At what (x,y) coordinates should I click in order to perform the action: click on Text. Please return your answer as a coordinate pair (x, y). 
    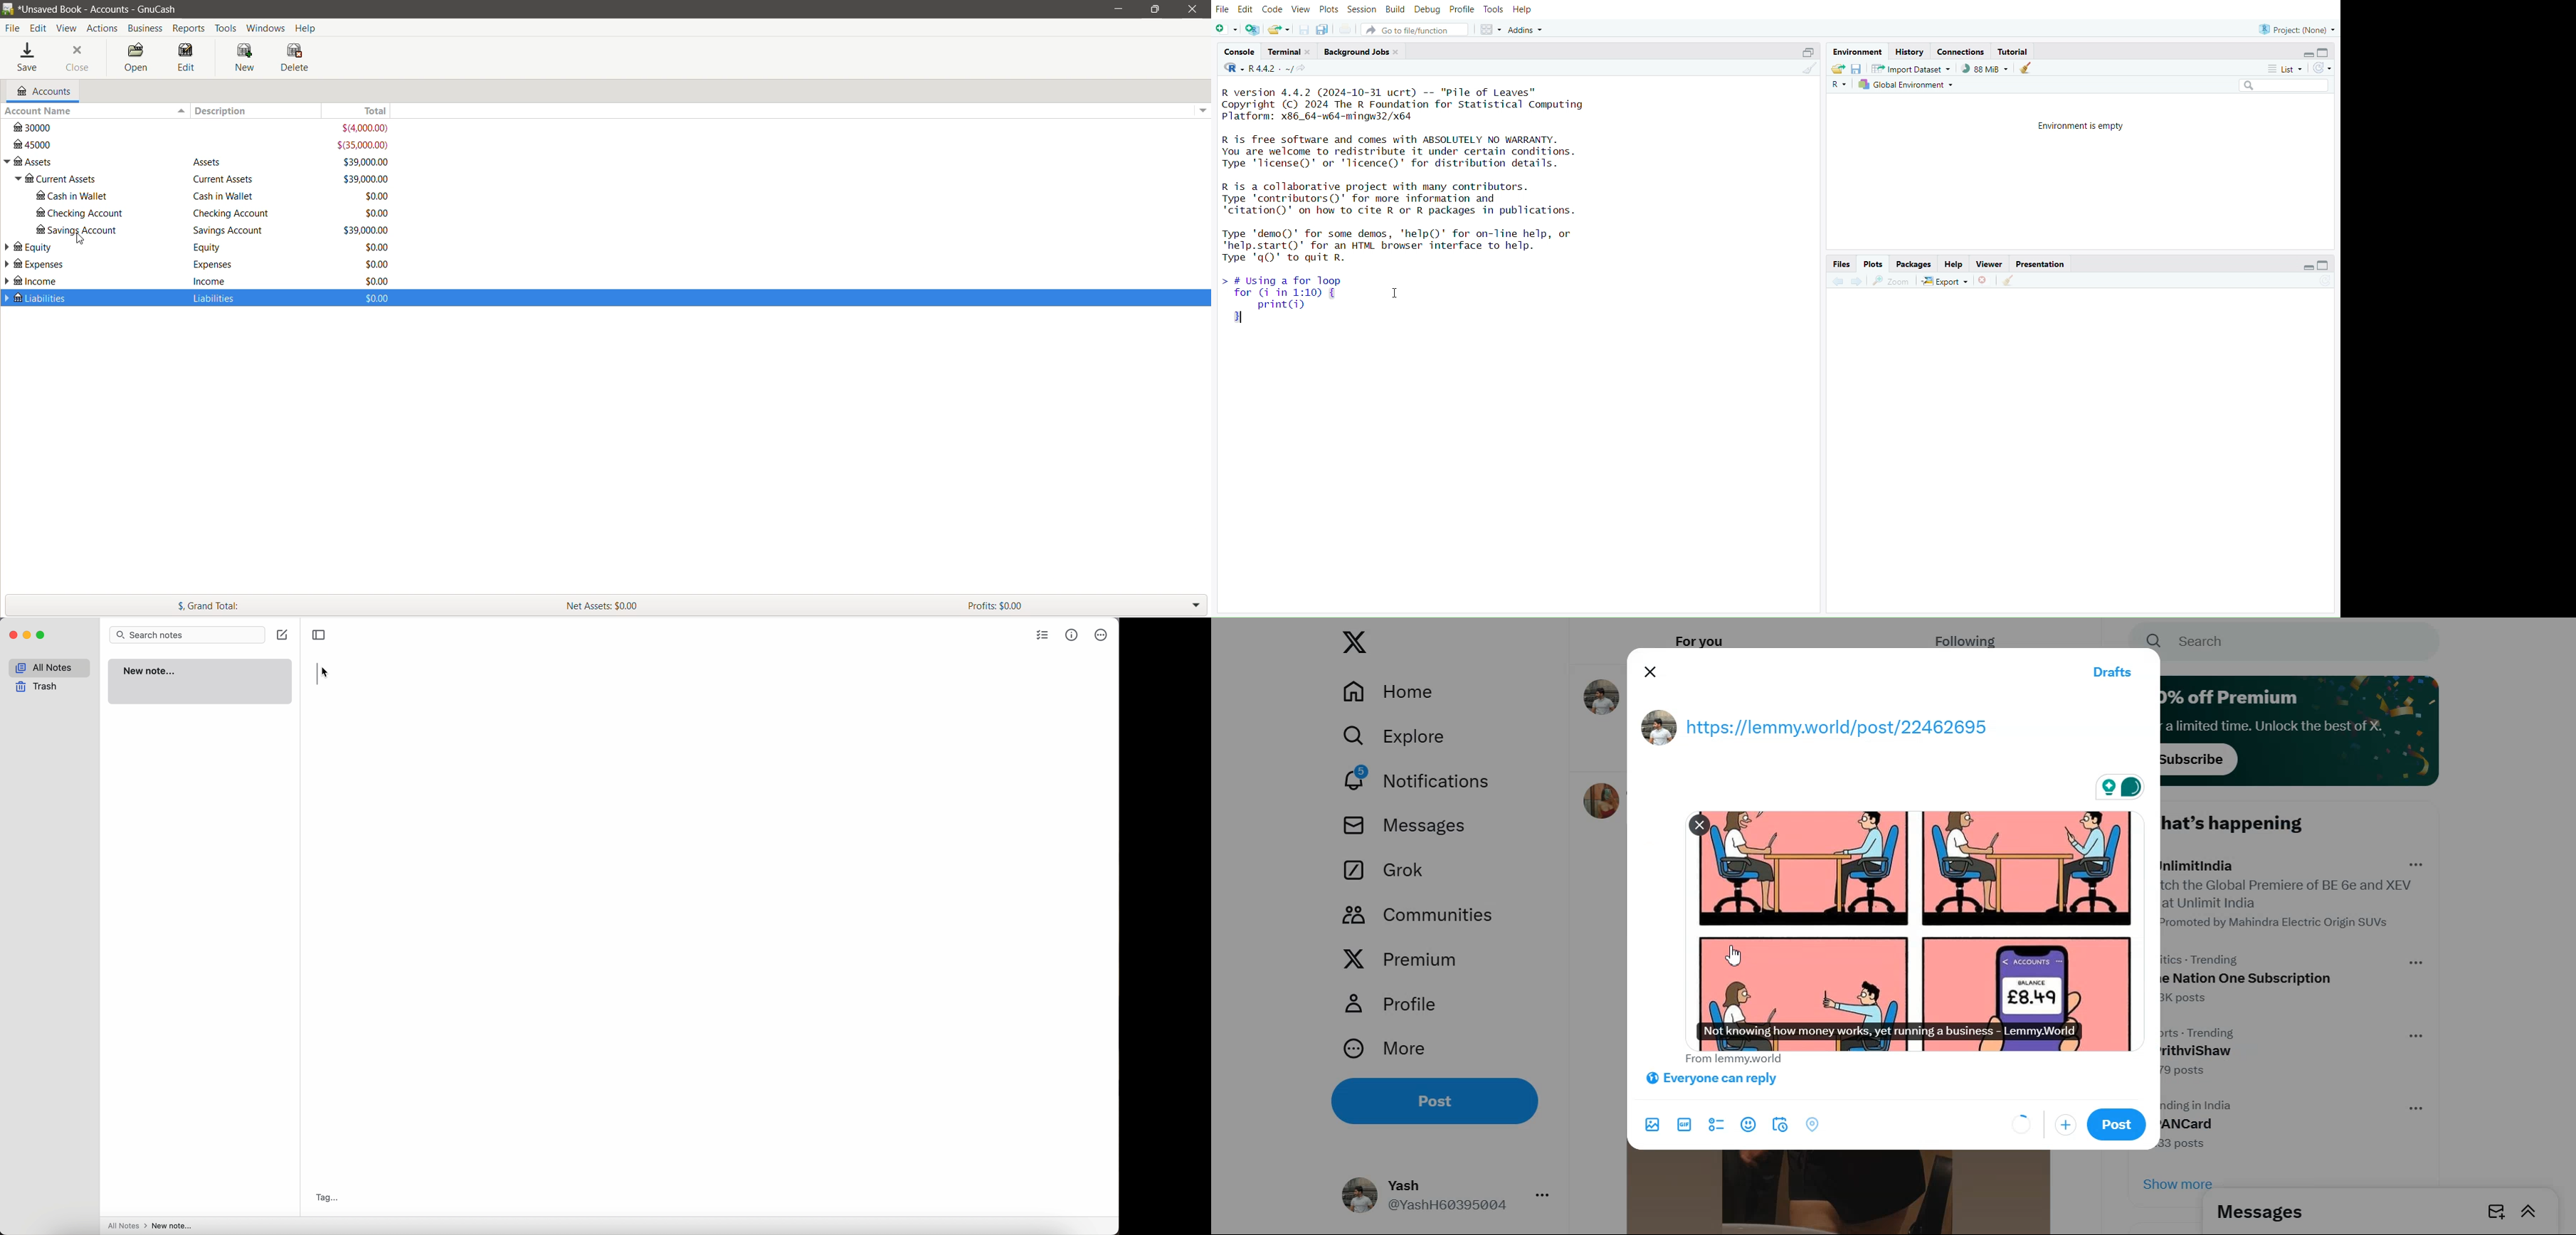
    Looking at the image, I should click on (1731, 1059).